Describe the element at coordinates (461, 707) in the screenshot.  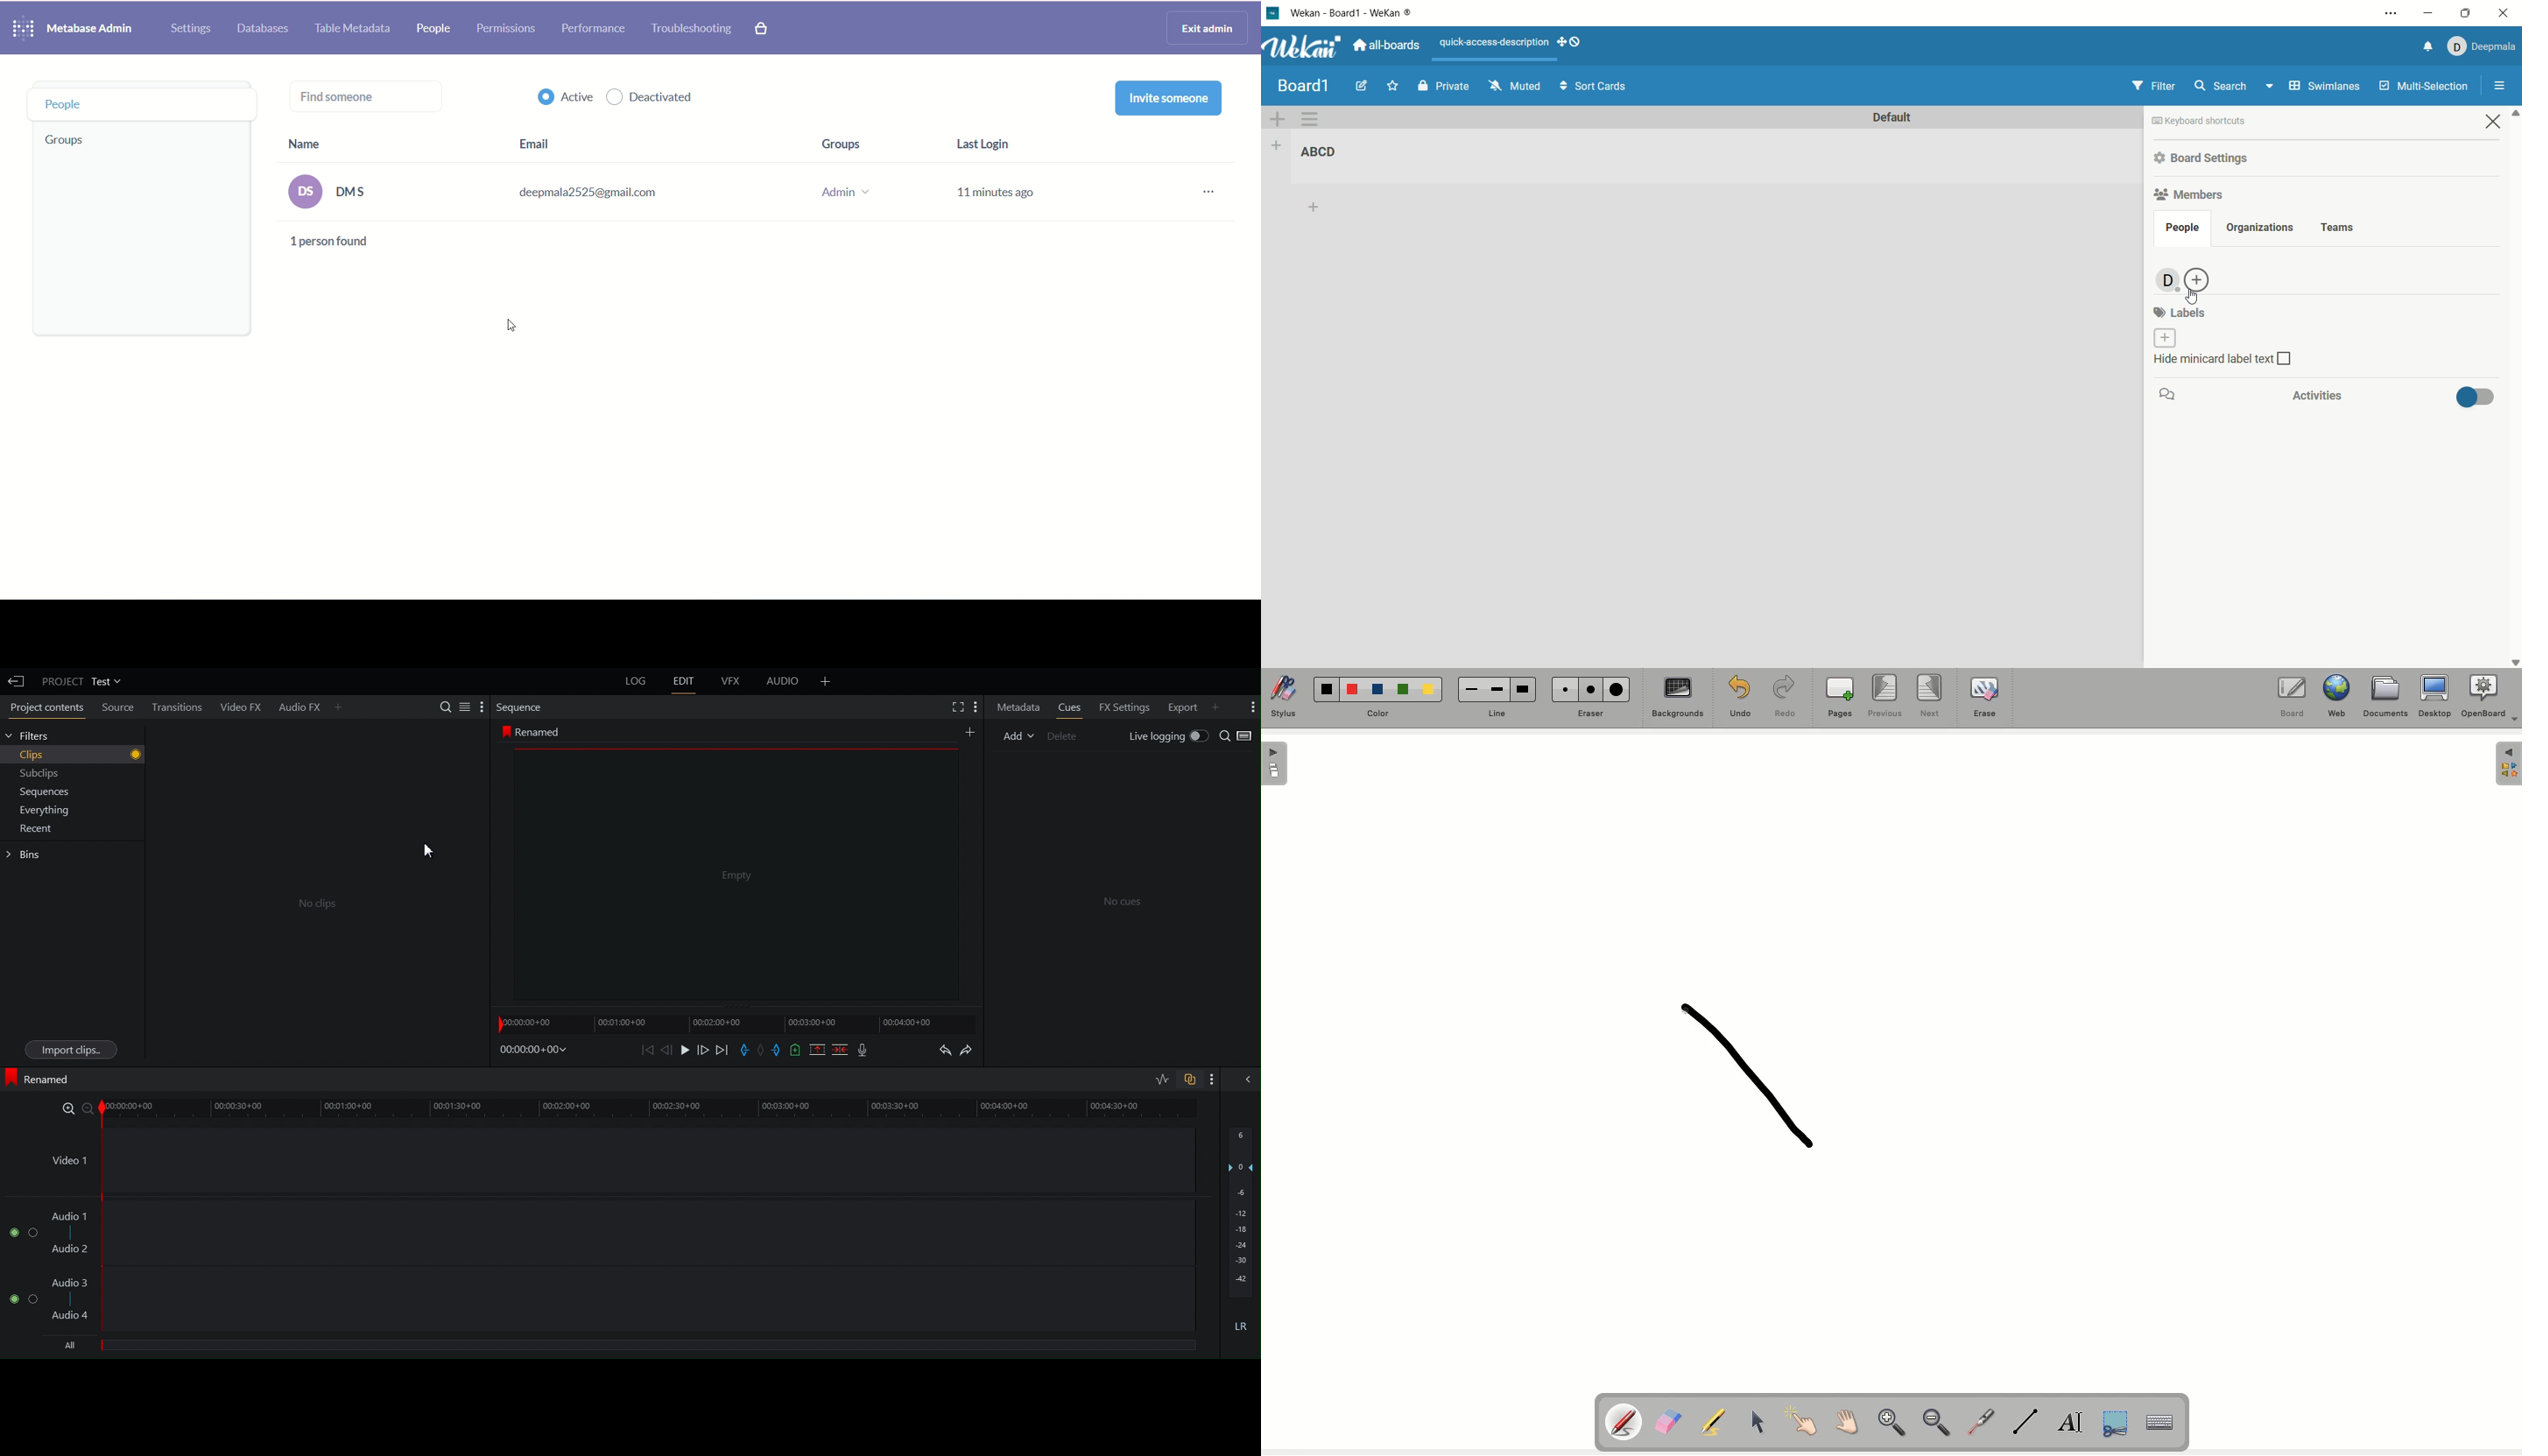
I see `Search Settings` at that location.